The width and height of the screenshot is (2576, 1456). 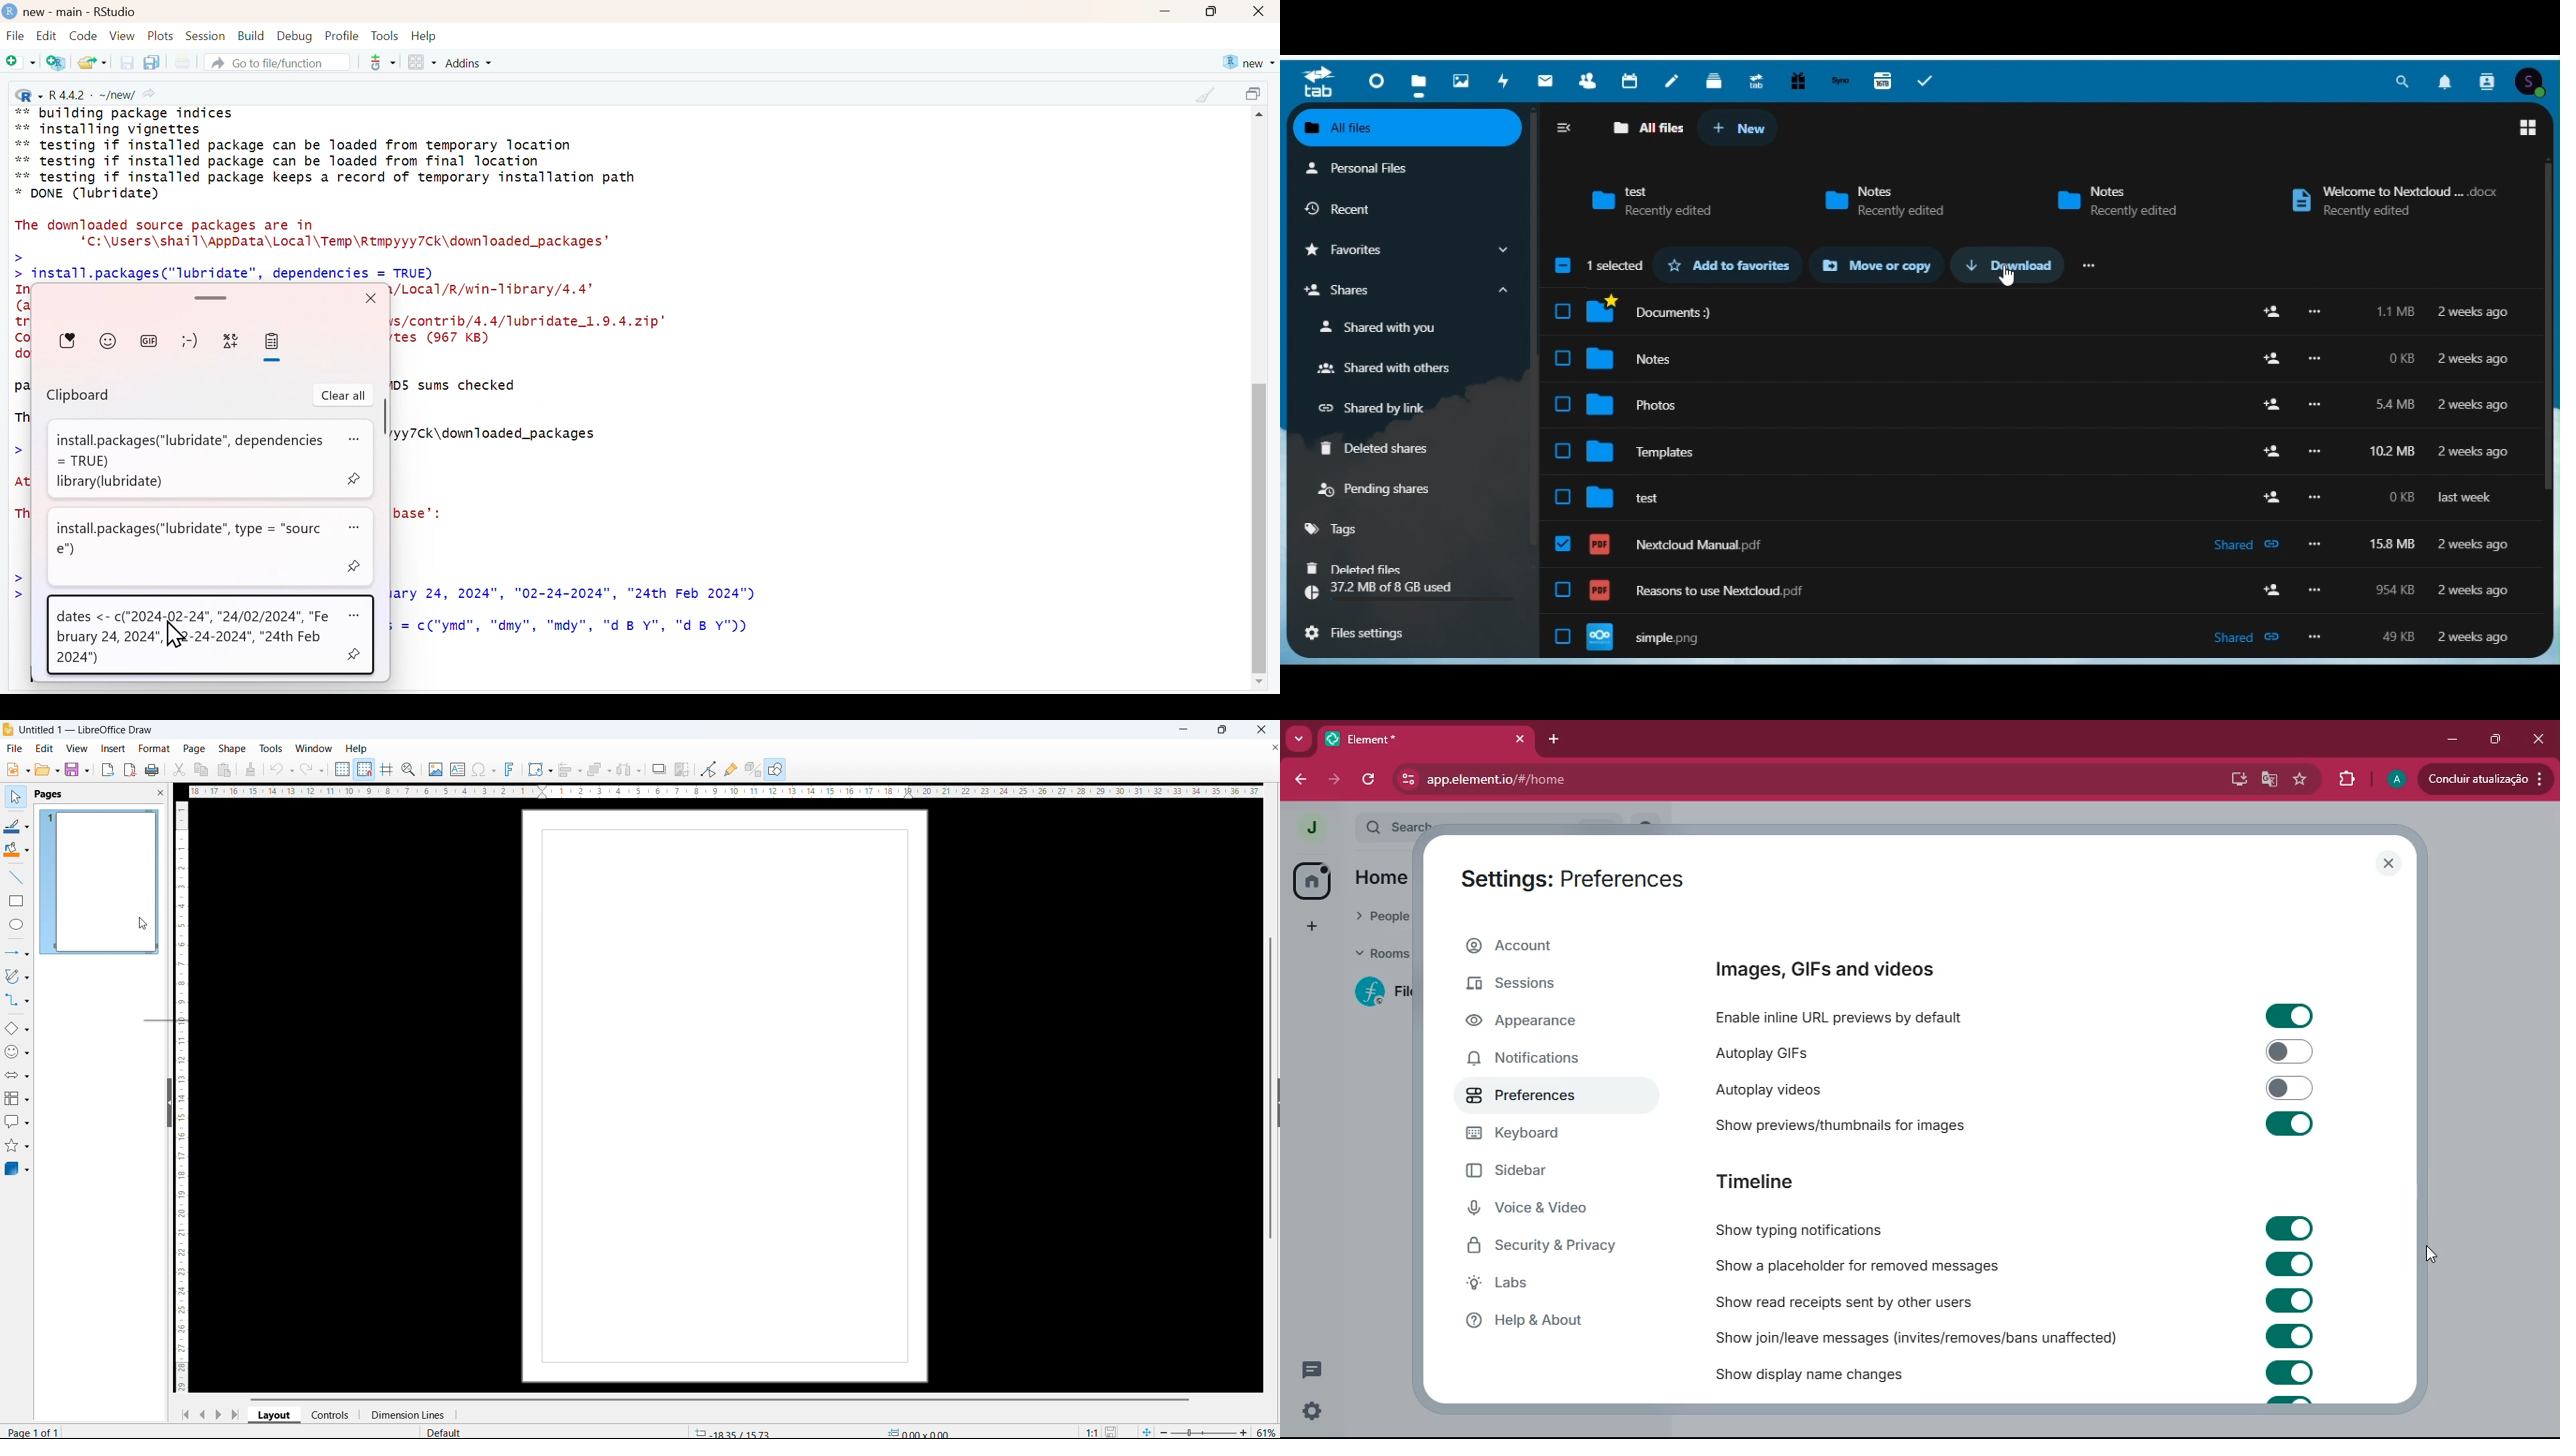 What do you see at coordinates (1205, 95) in the screenshot?
I see `clear console` at bounding box center [1205, 95].